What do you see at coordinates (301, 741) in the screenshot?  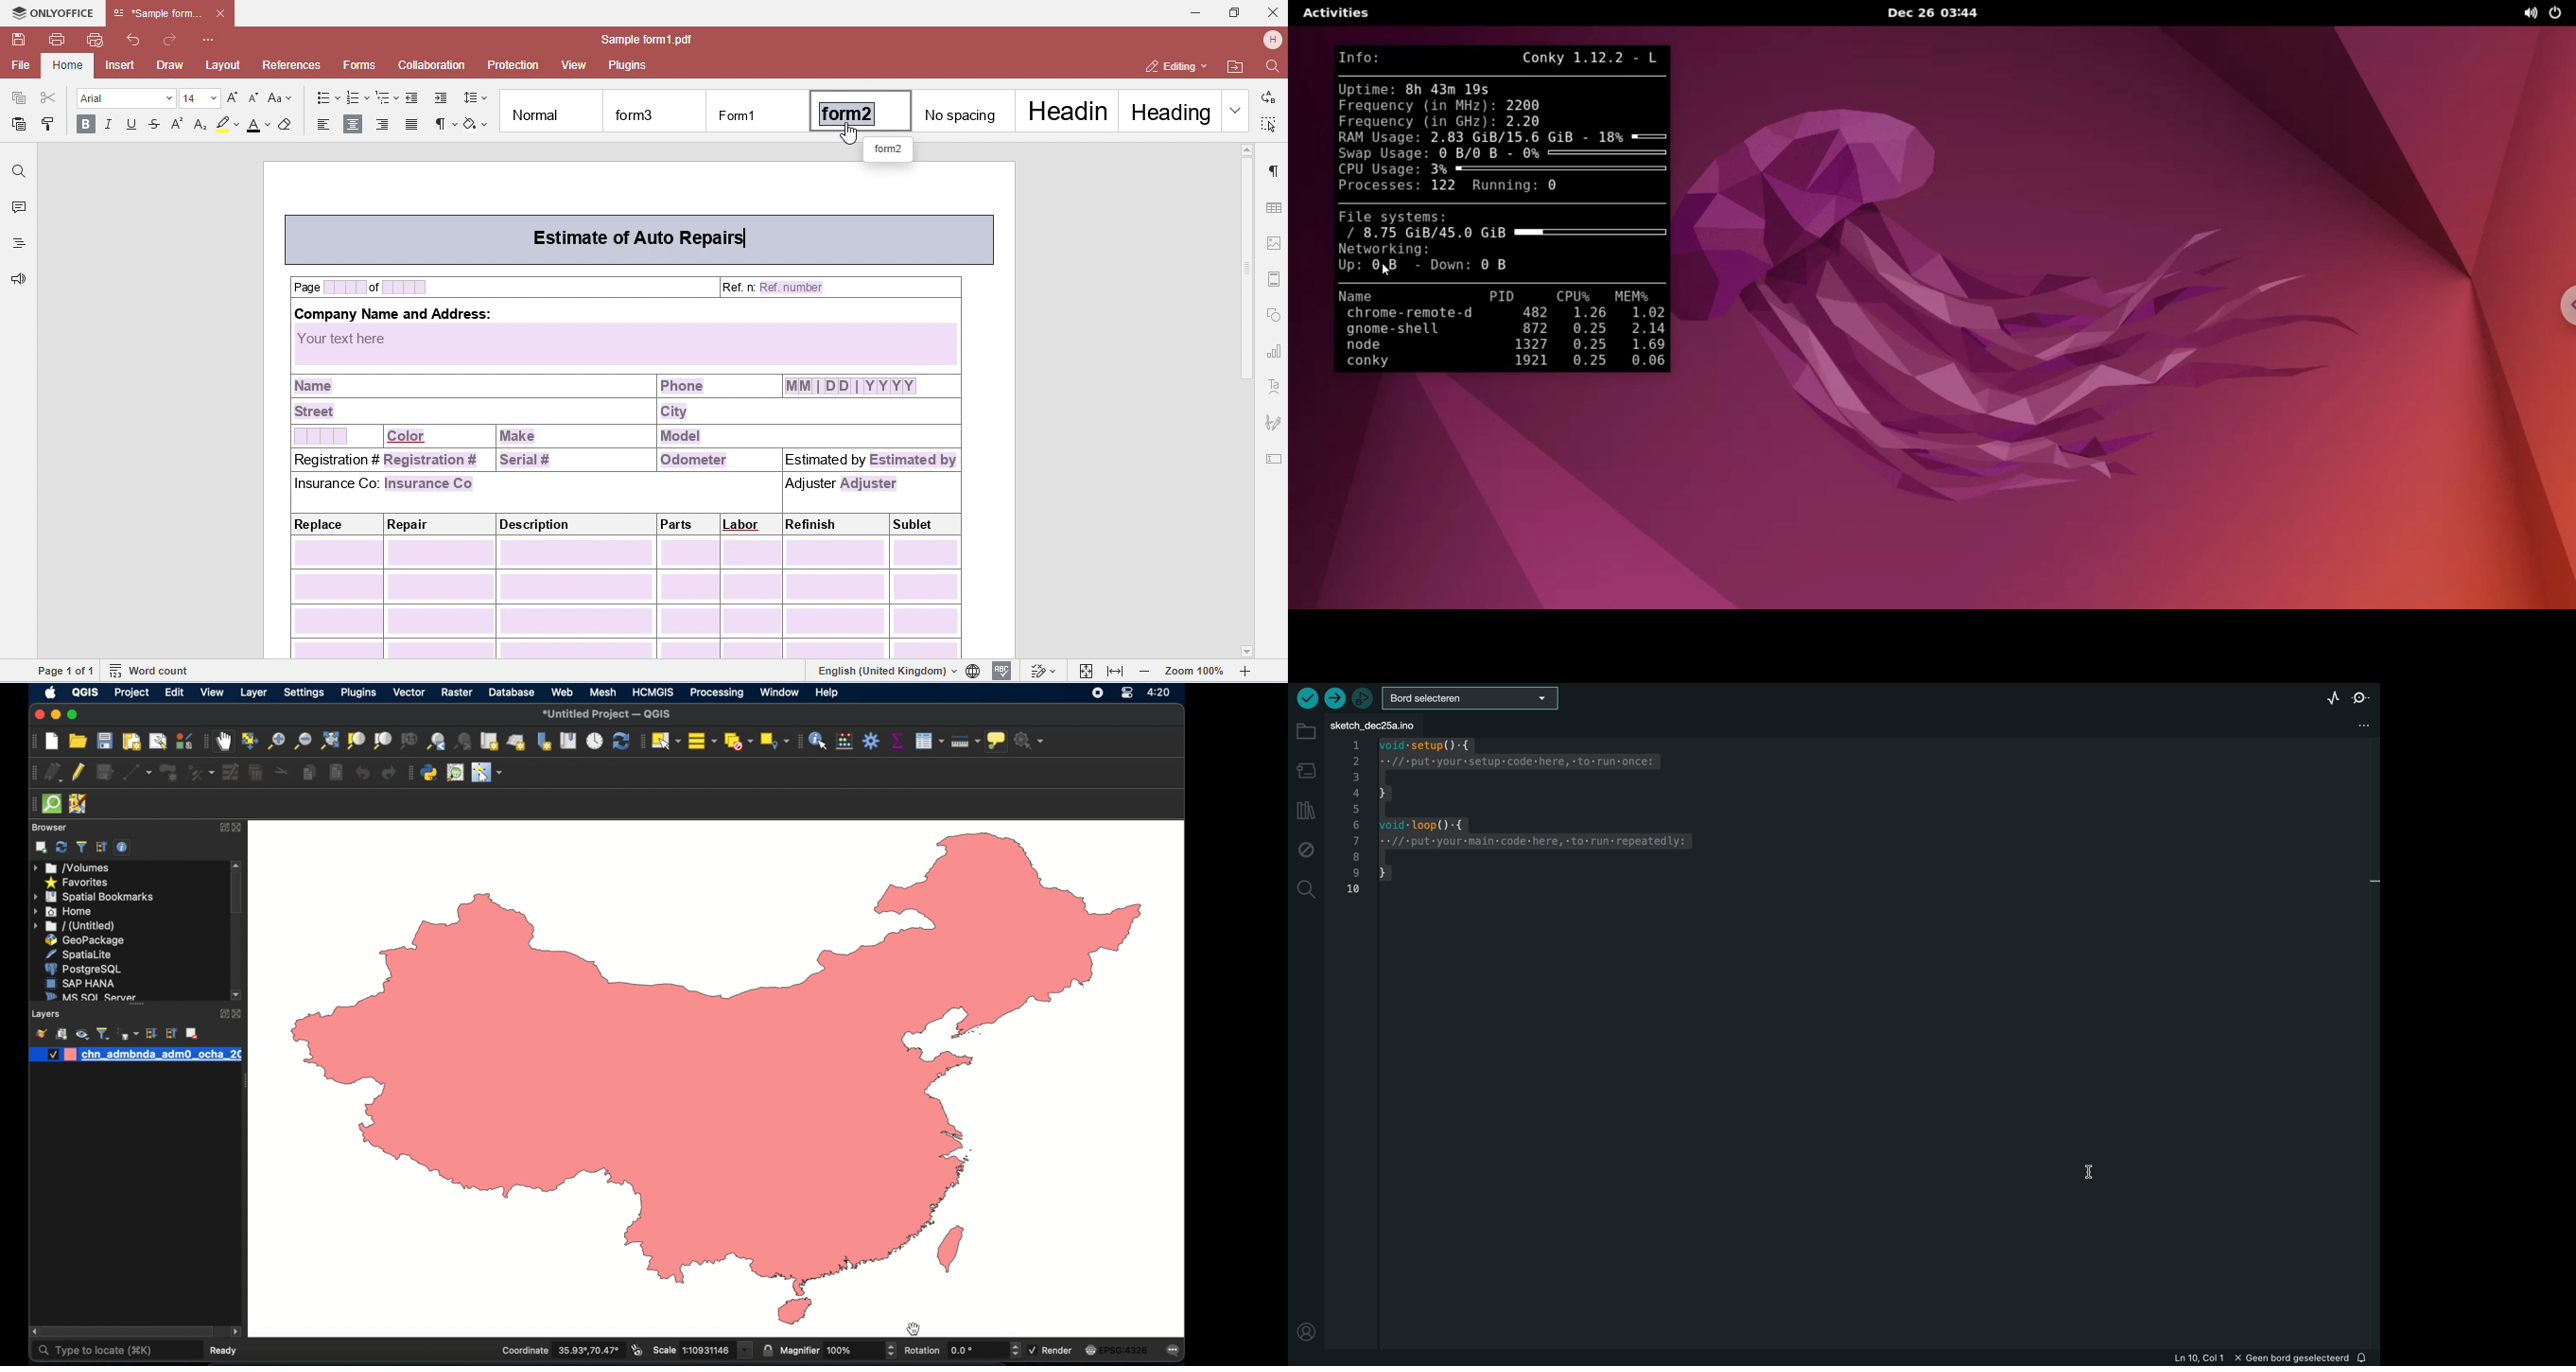 I see `zoom out` at bounding box center [301, 741].